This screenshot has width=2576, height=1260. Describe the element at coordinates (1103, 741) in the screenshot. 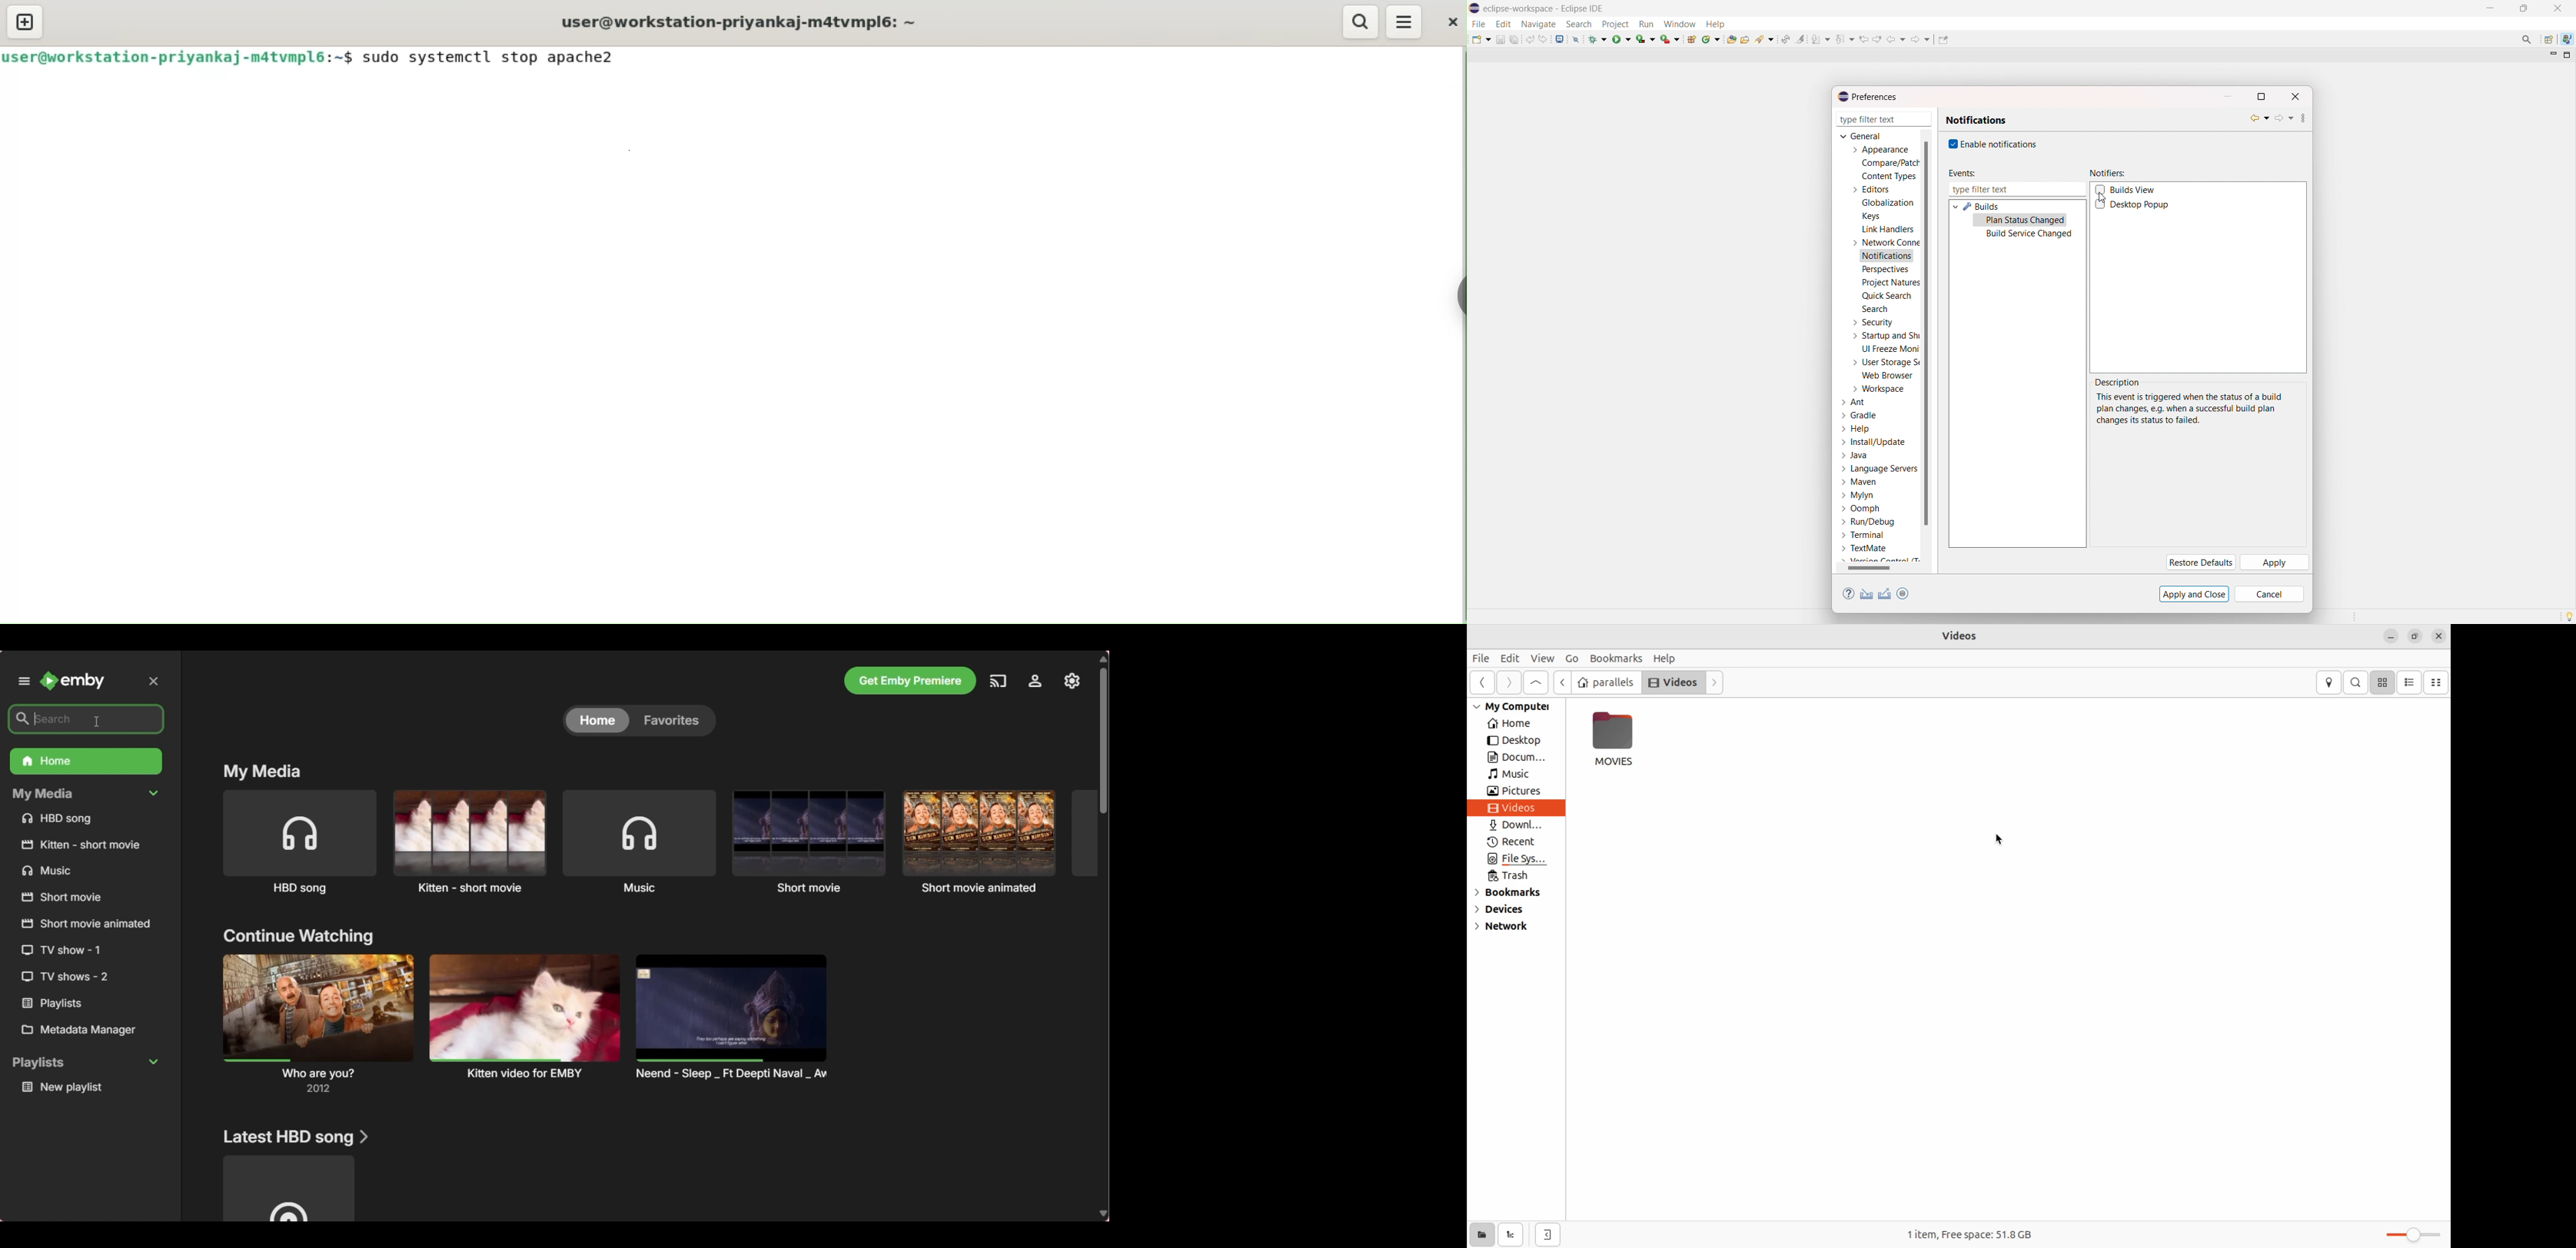

I see `scroll bar` at that location.